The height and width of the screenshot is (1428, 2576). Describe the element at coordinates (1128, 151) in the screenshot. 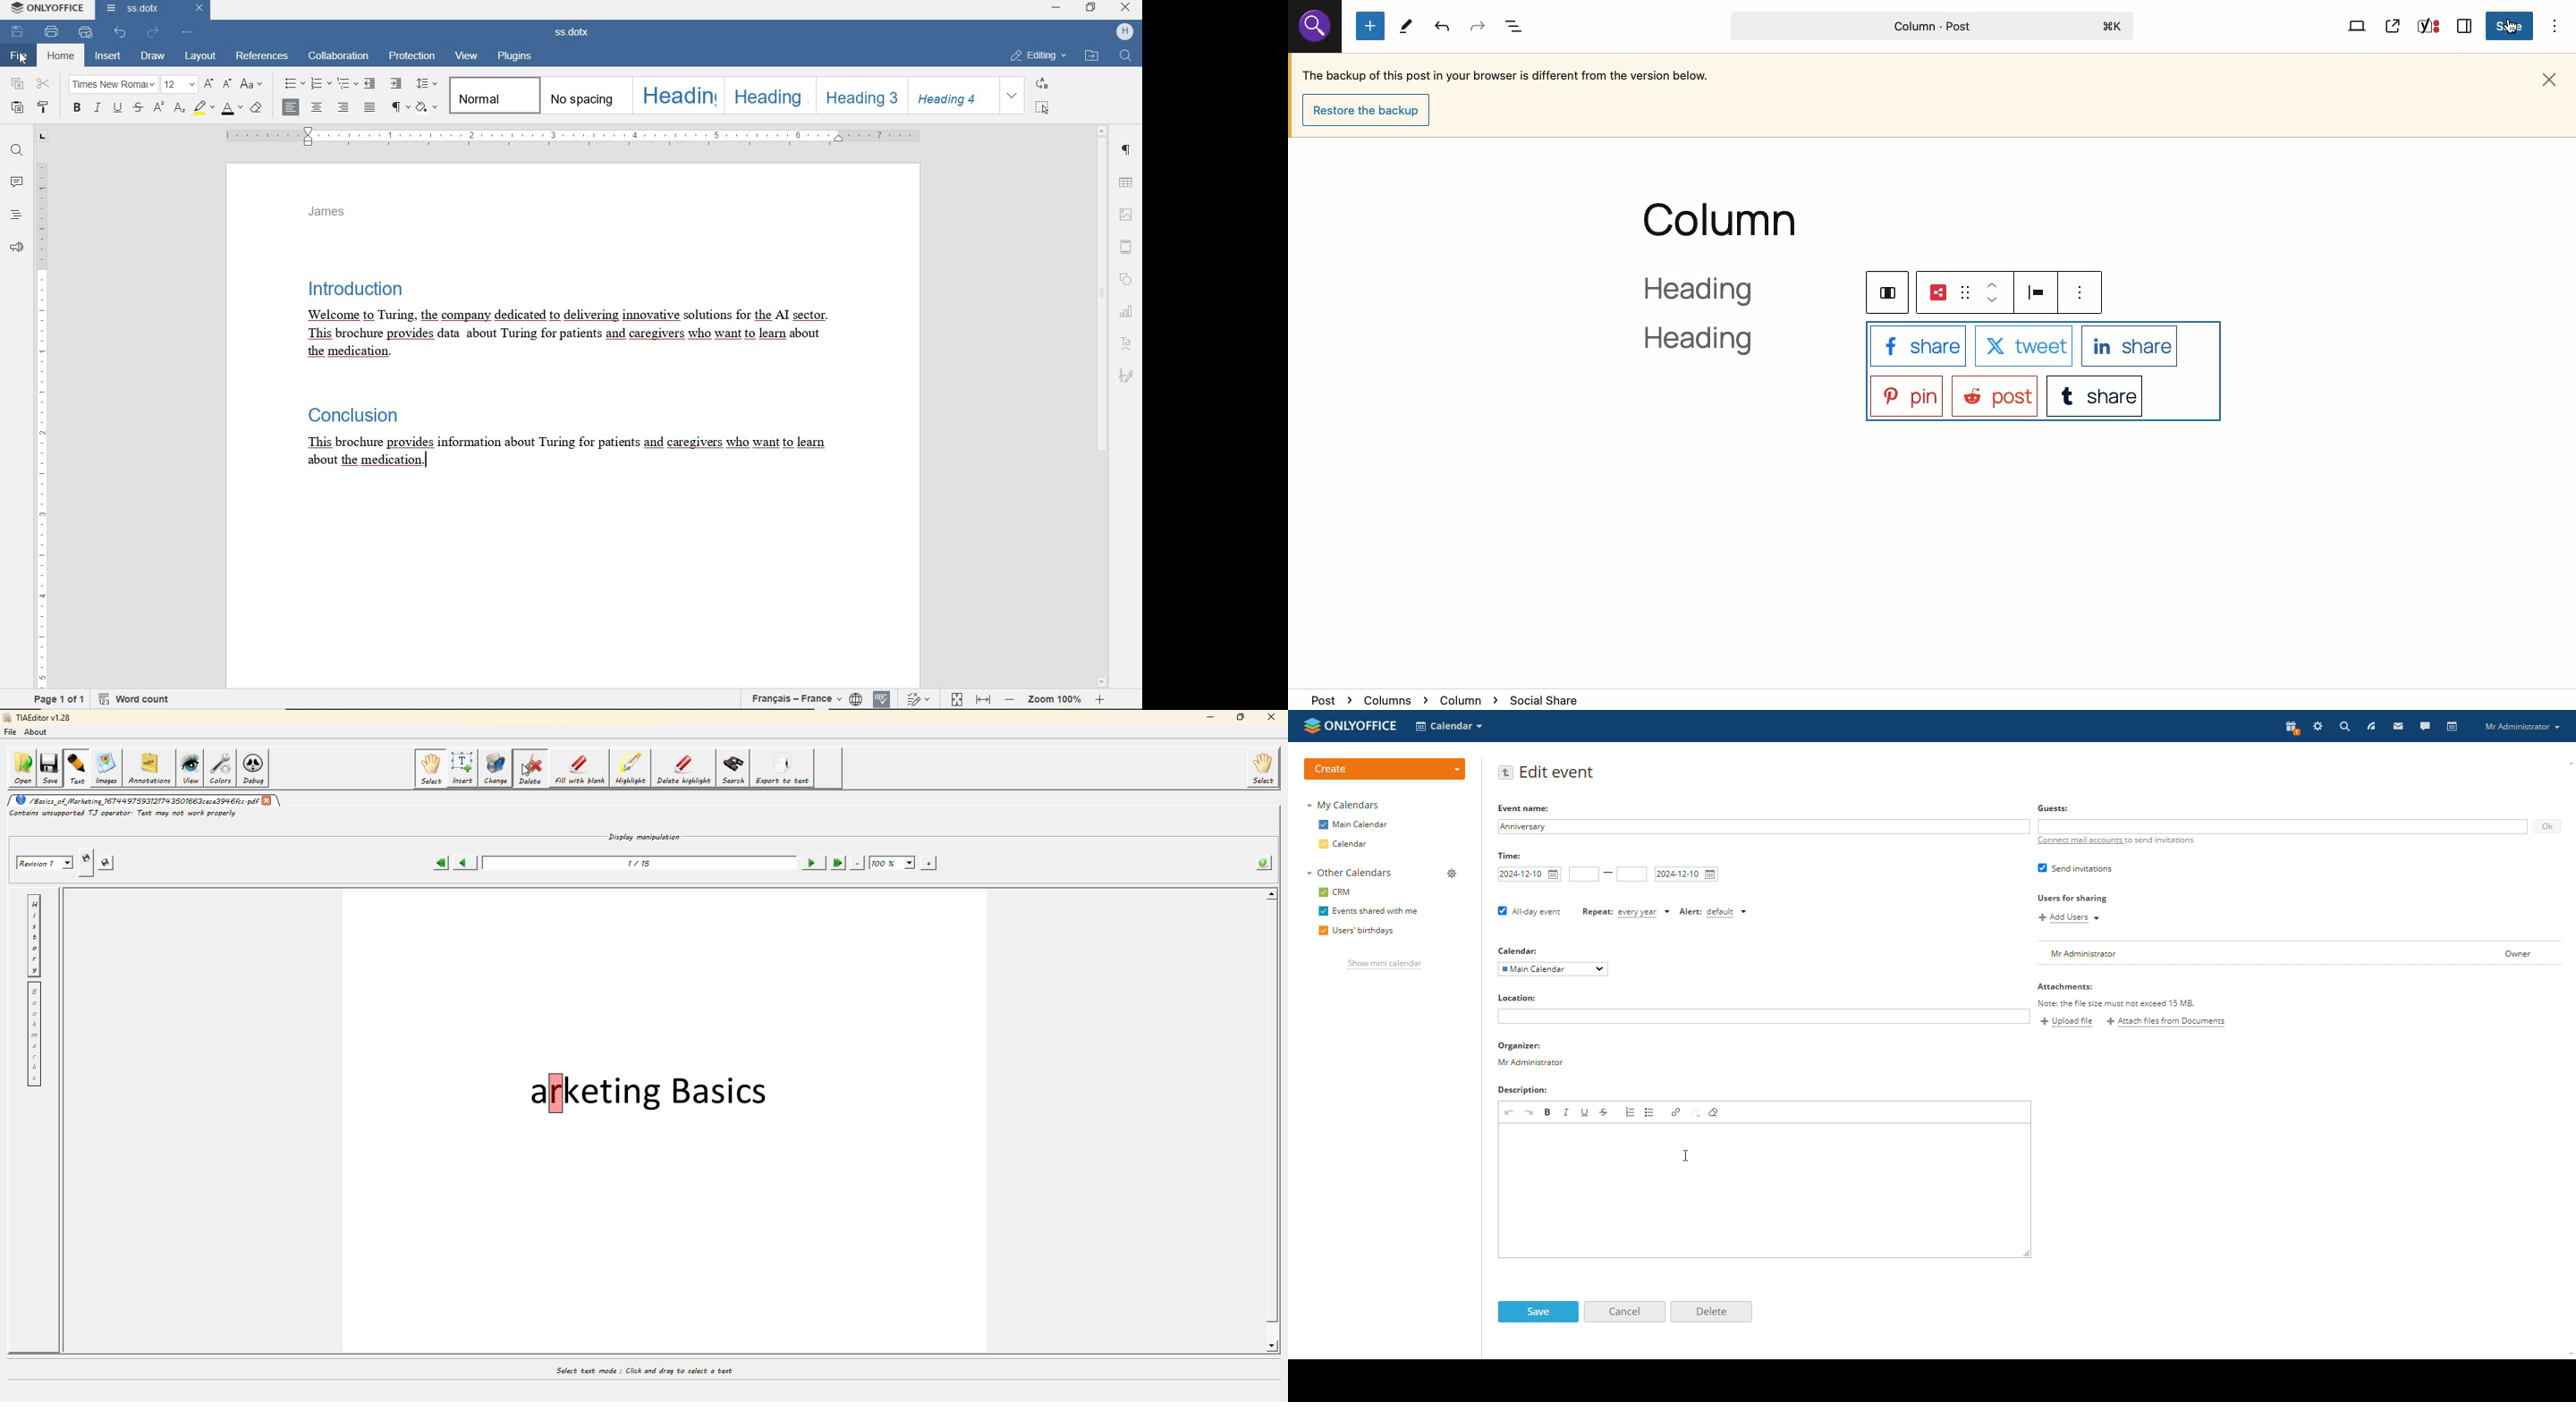

I see `PARAGRAPH SETTINGS` at that location.